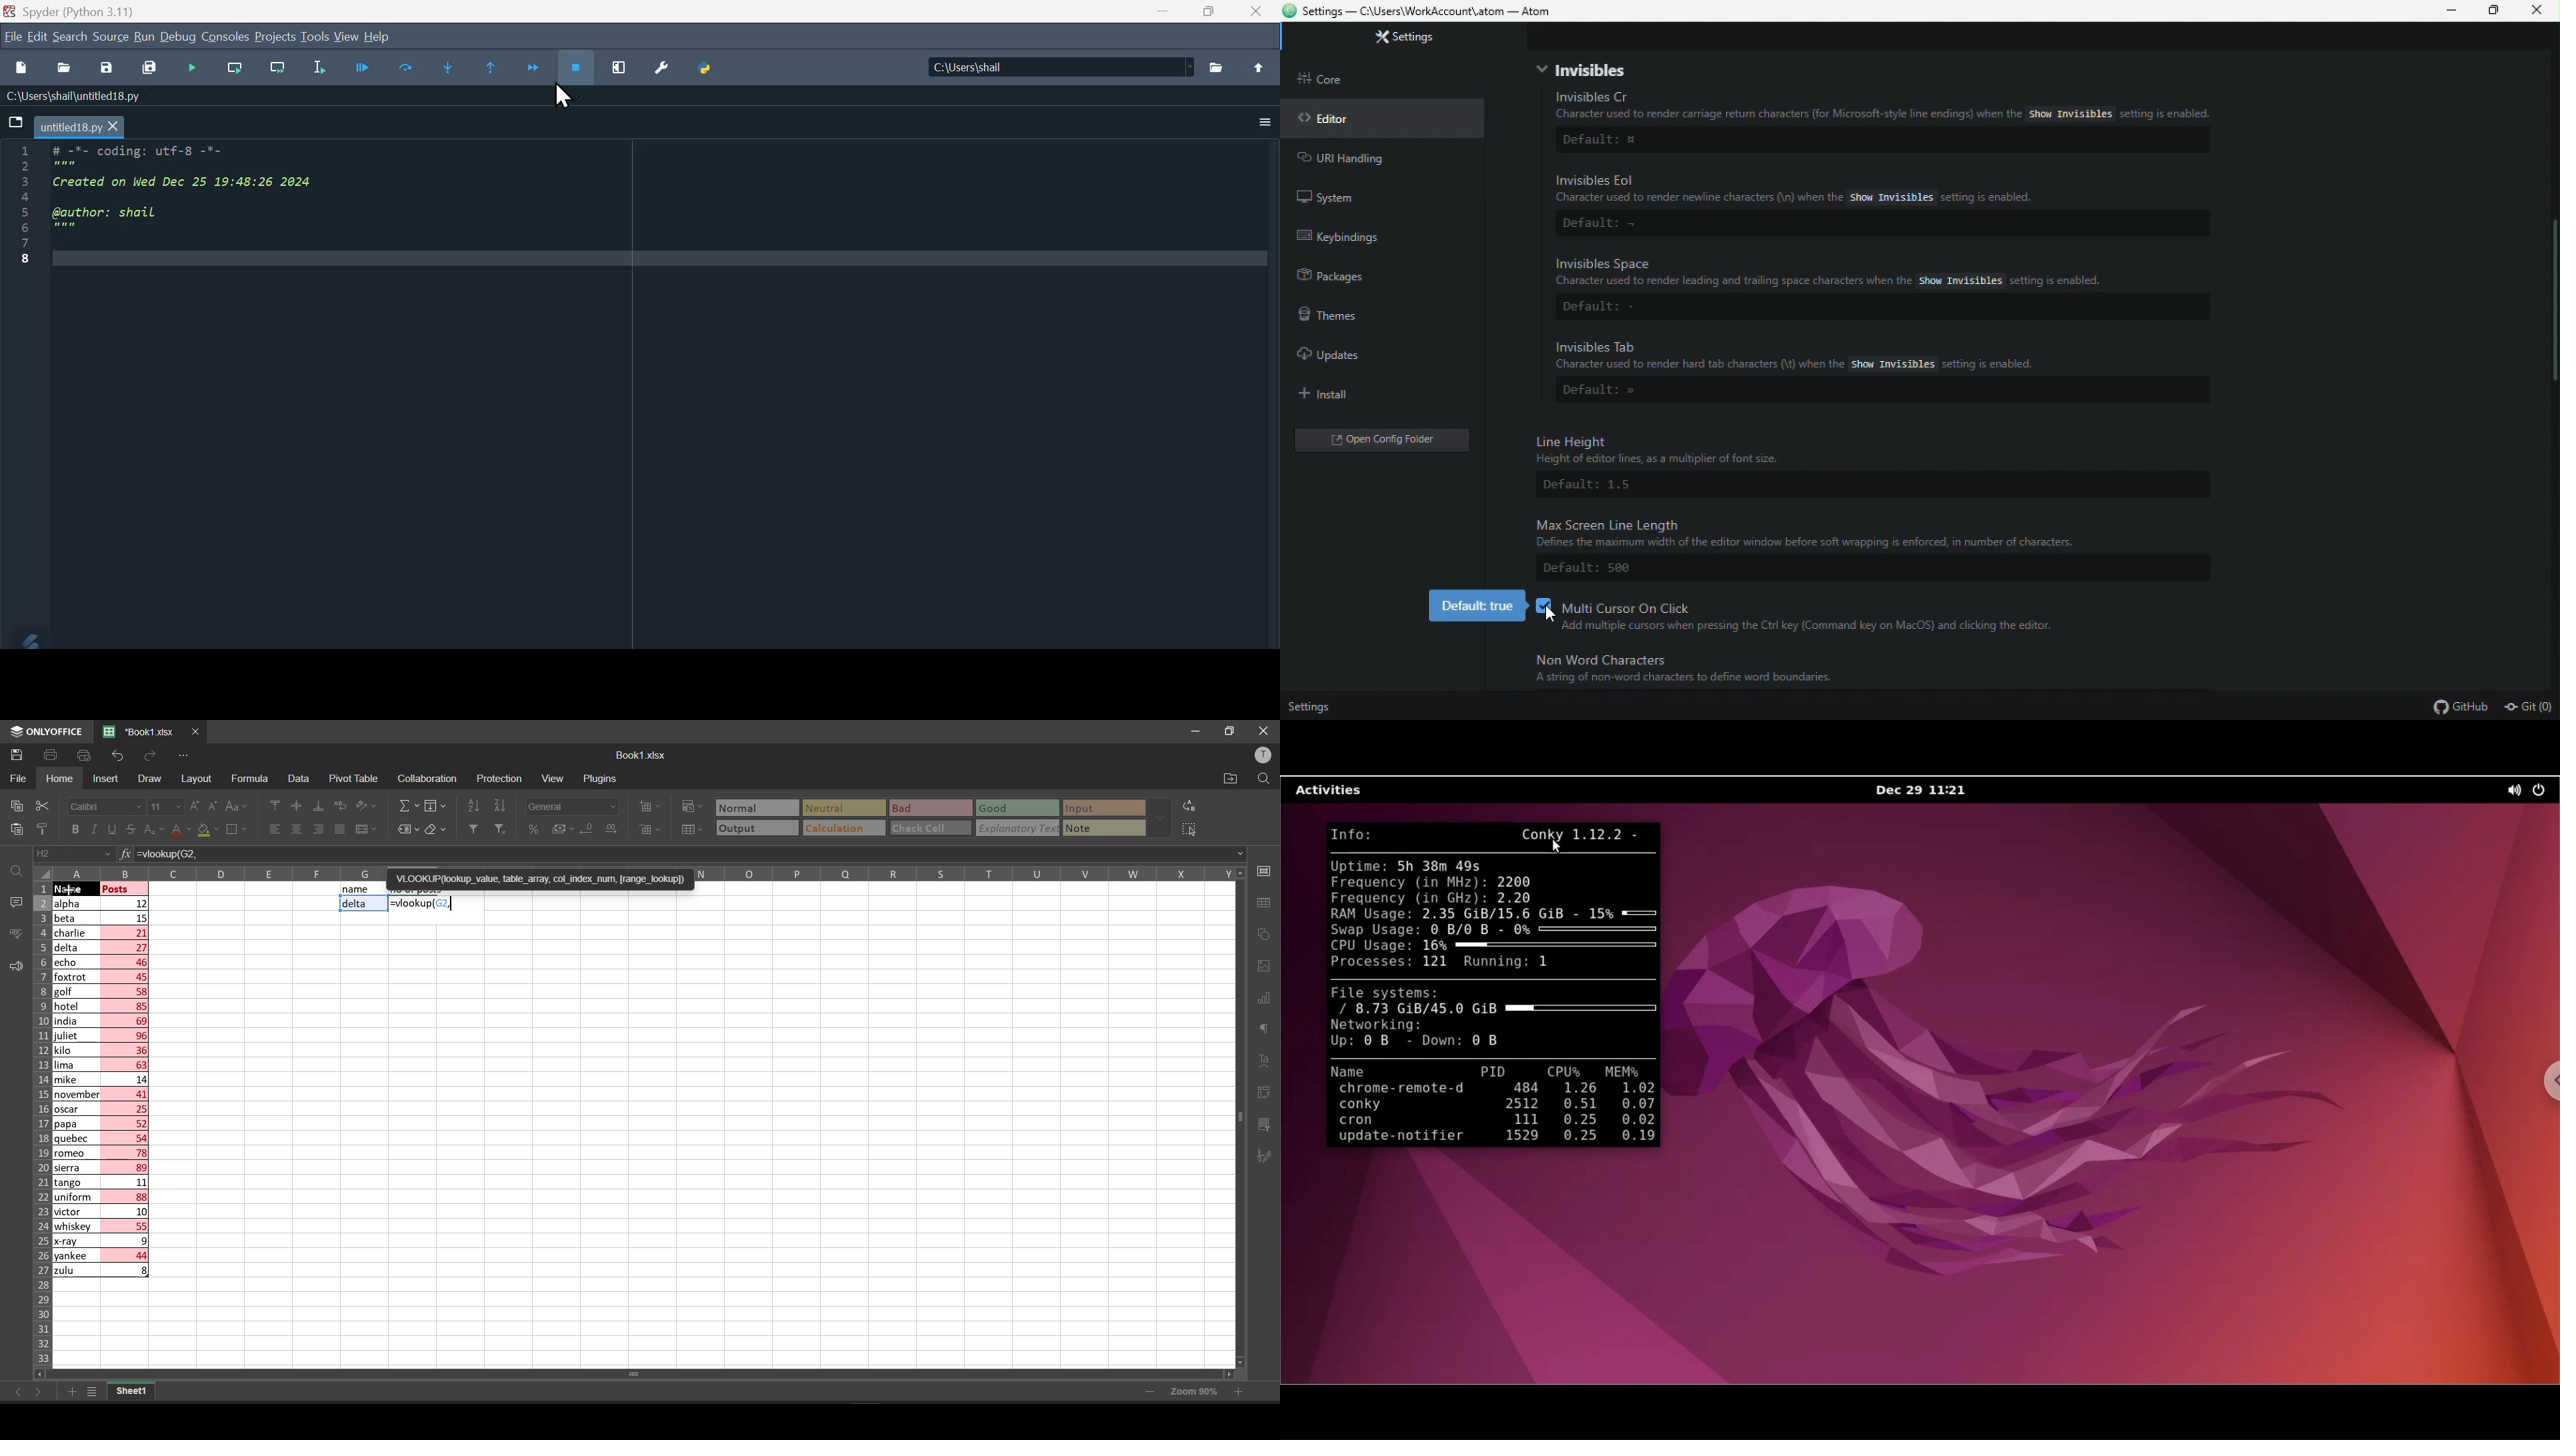 This screenshot has width=2576, height=1456. What do you see at coordinates (1334, 193) in the screenshot?
I see `System` at bounding box center [1334, 193].